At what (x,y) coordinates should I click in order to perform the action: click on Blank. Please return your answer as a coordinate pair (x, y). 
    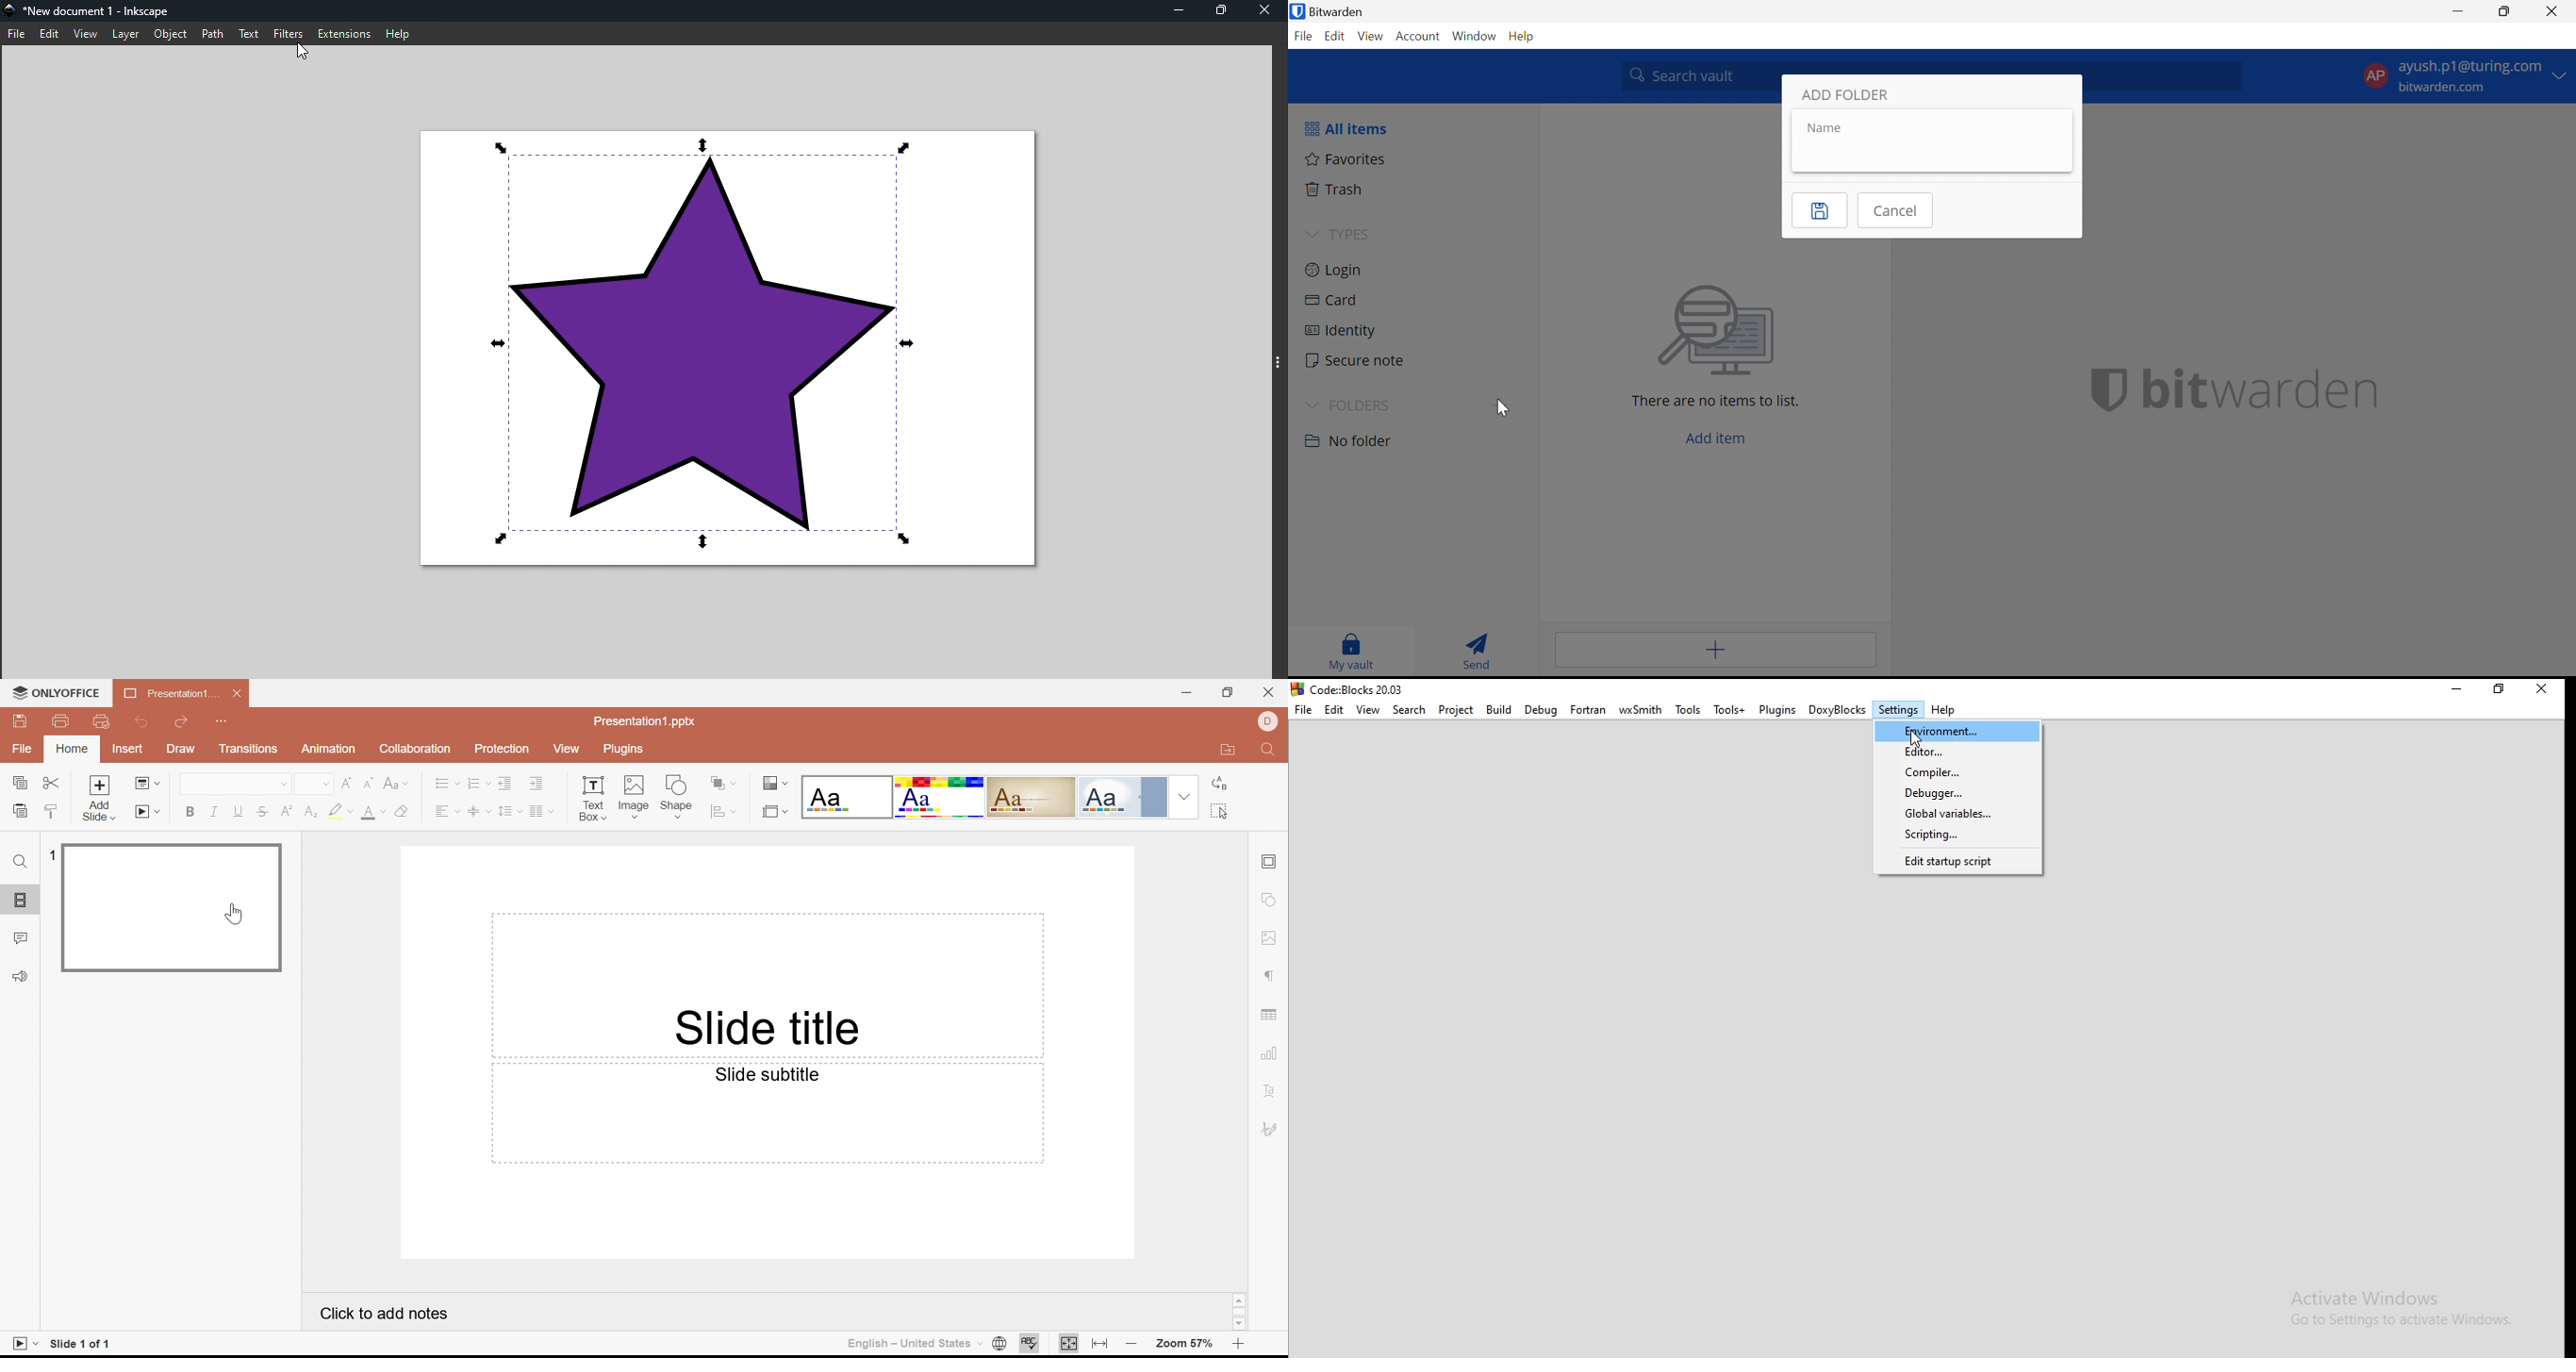
    Looking at the image, I should click on (846, 796).